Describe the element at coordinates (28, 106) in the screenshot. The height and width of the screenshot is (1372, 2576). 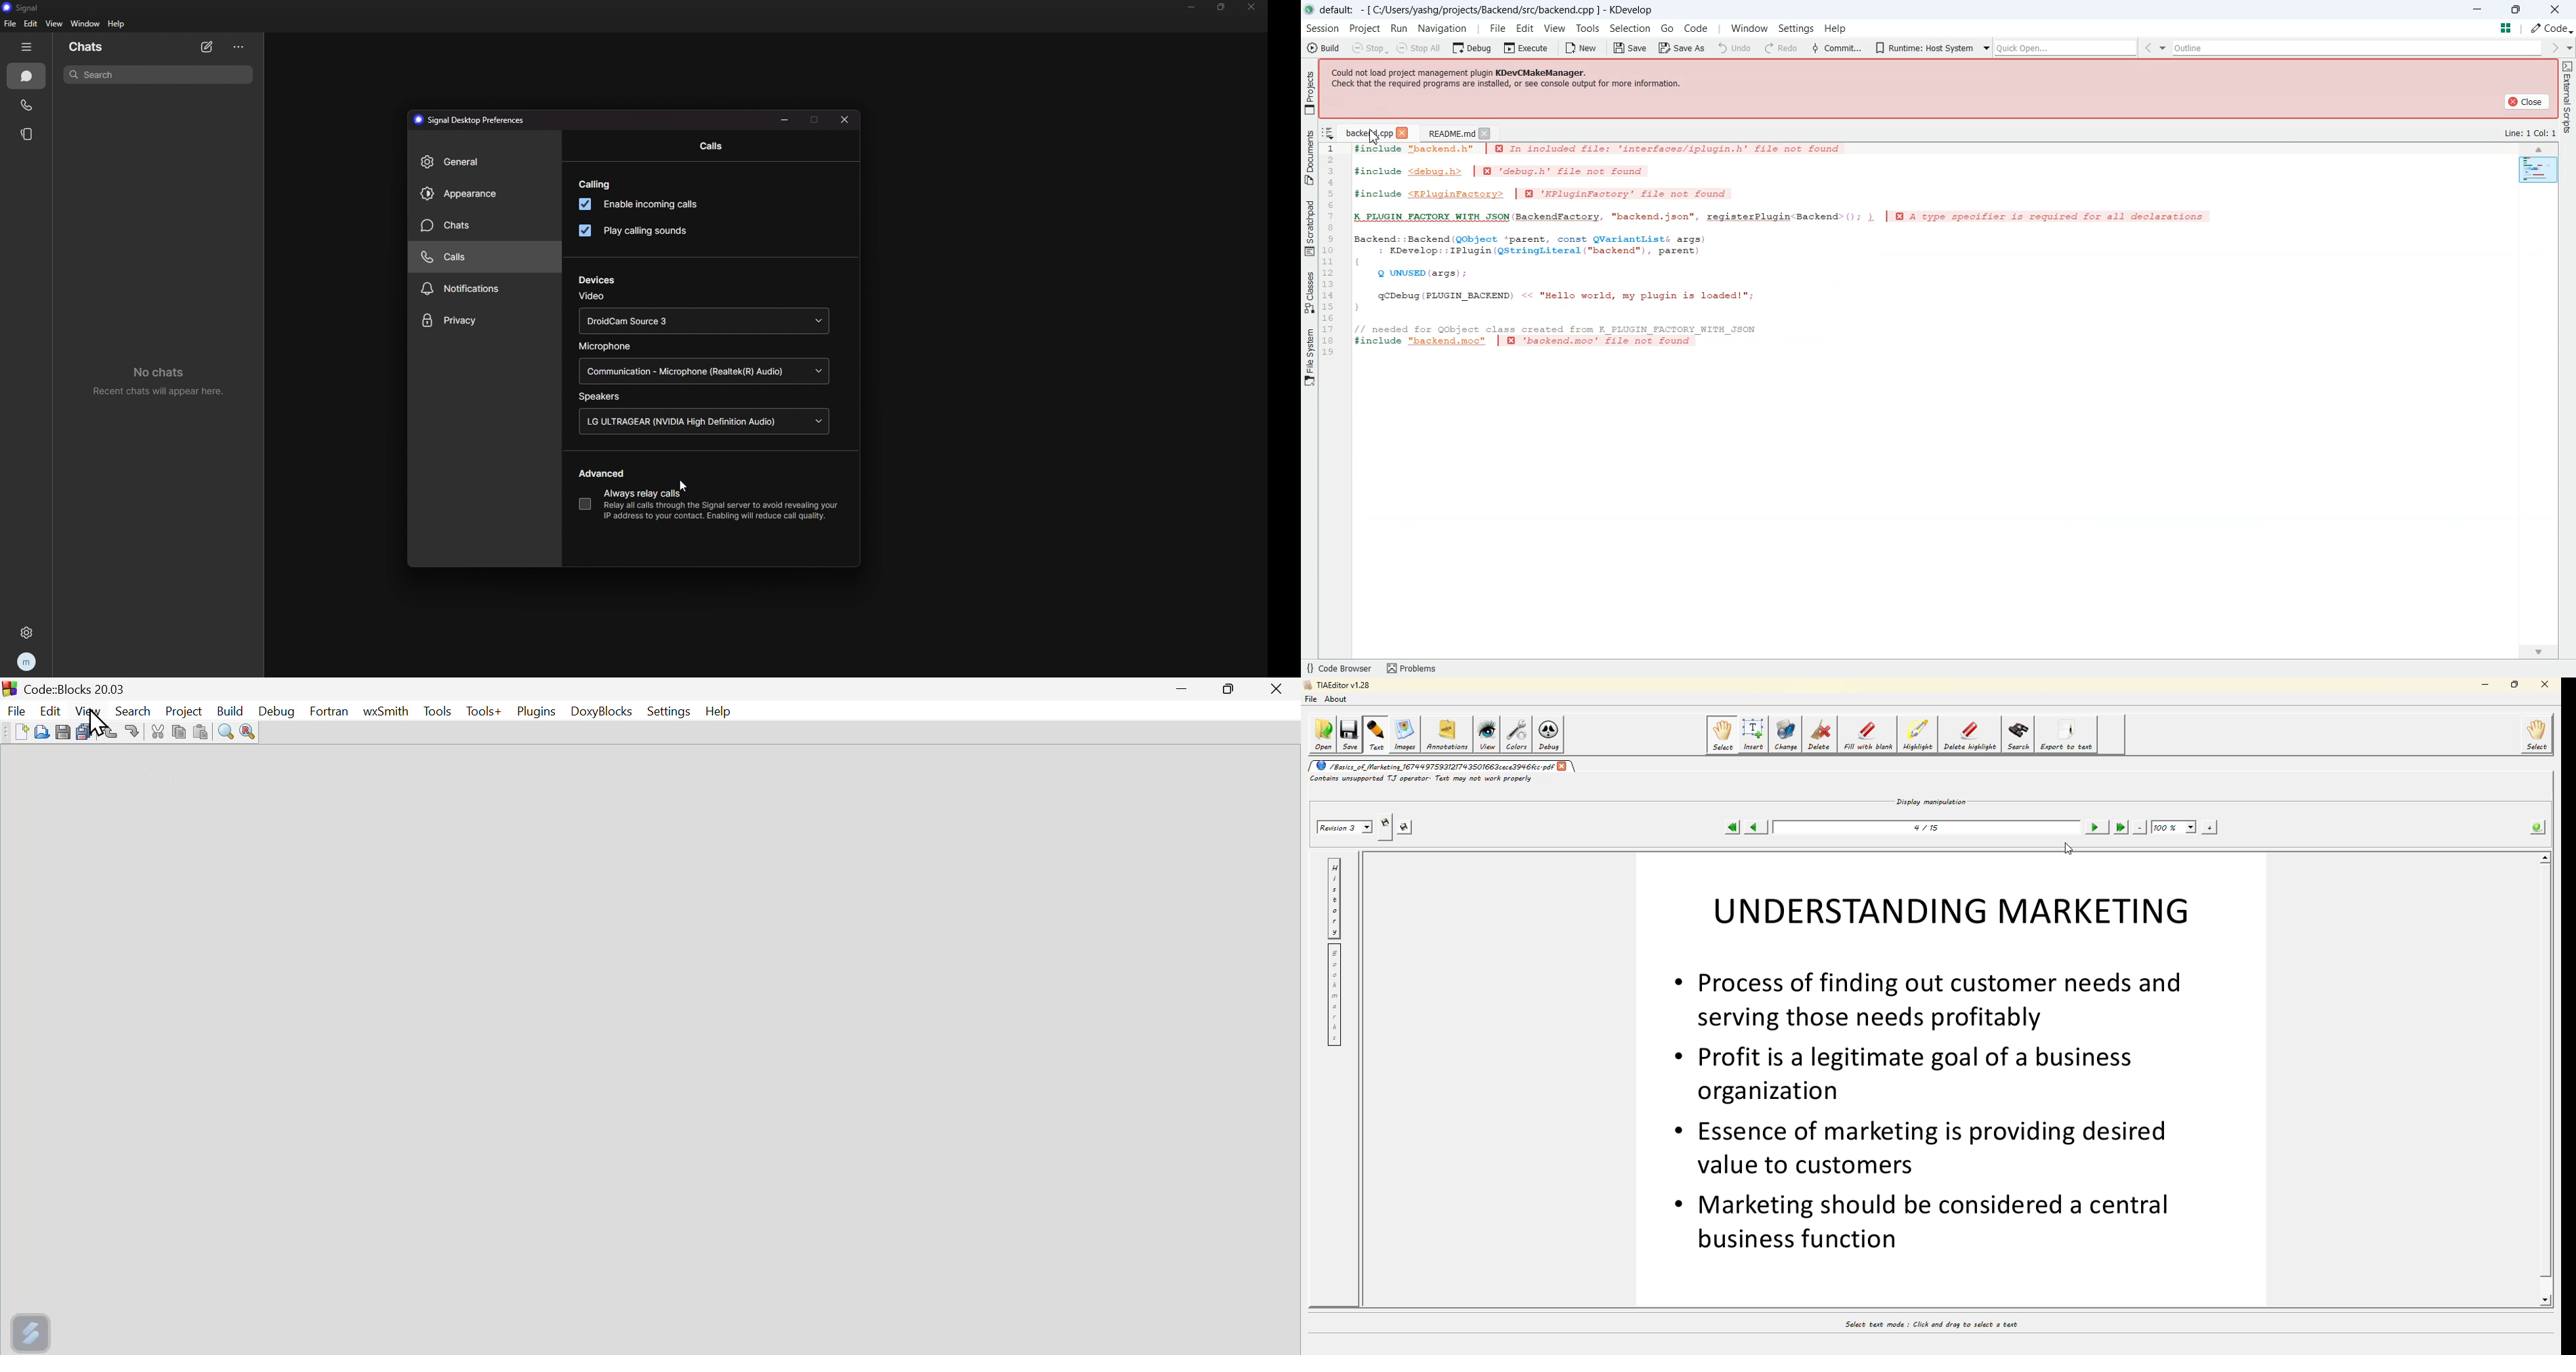
I see `calls` at that location.